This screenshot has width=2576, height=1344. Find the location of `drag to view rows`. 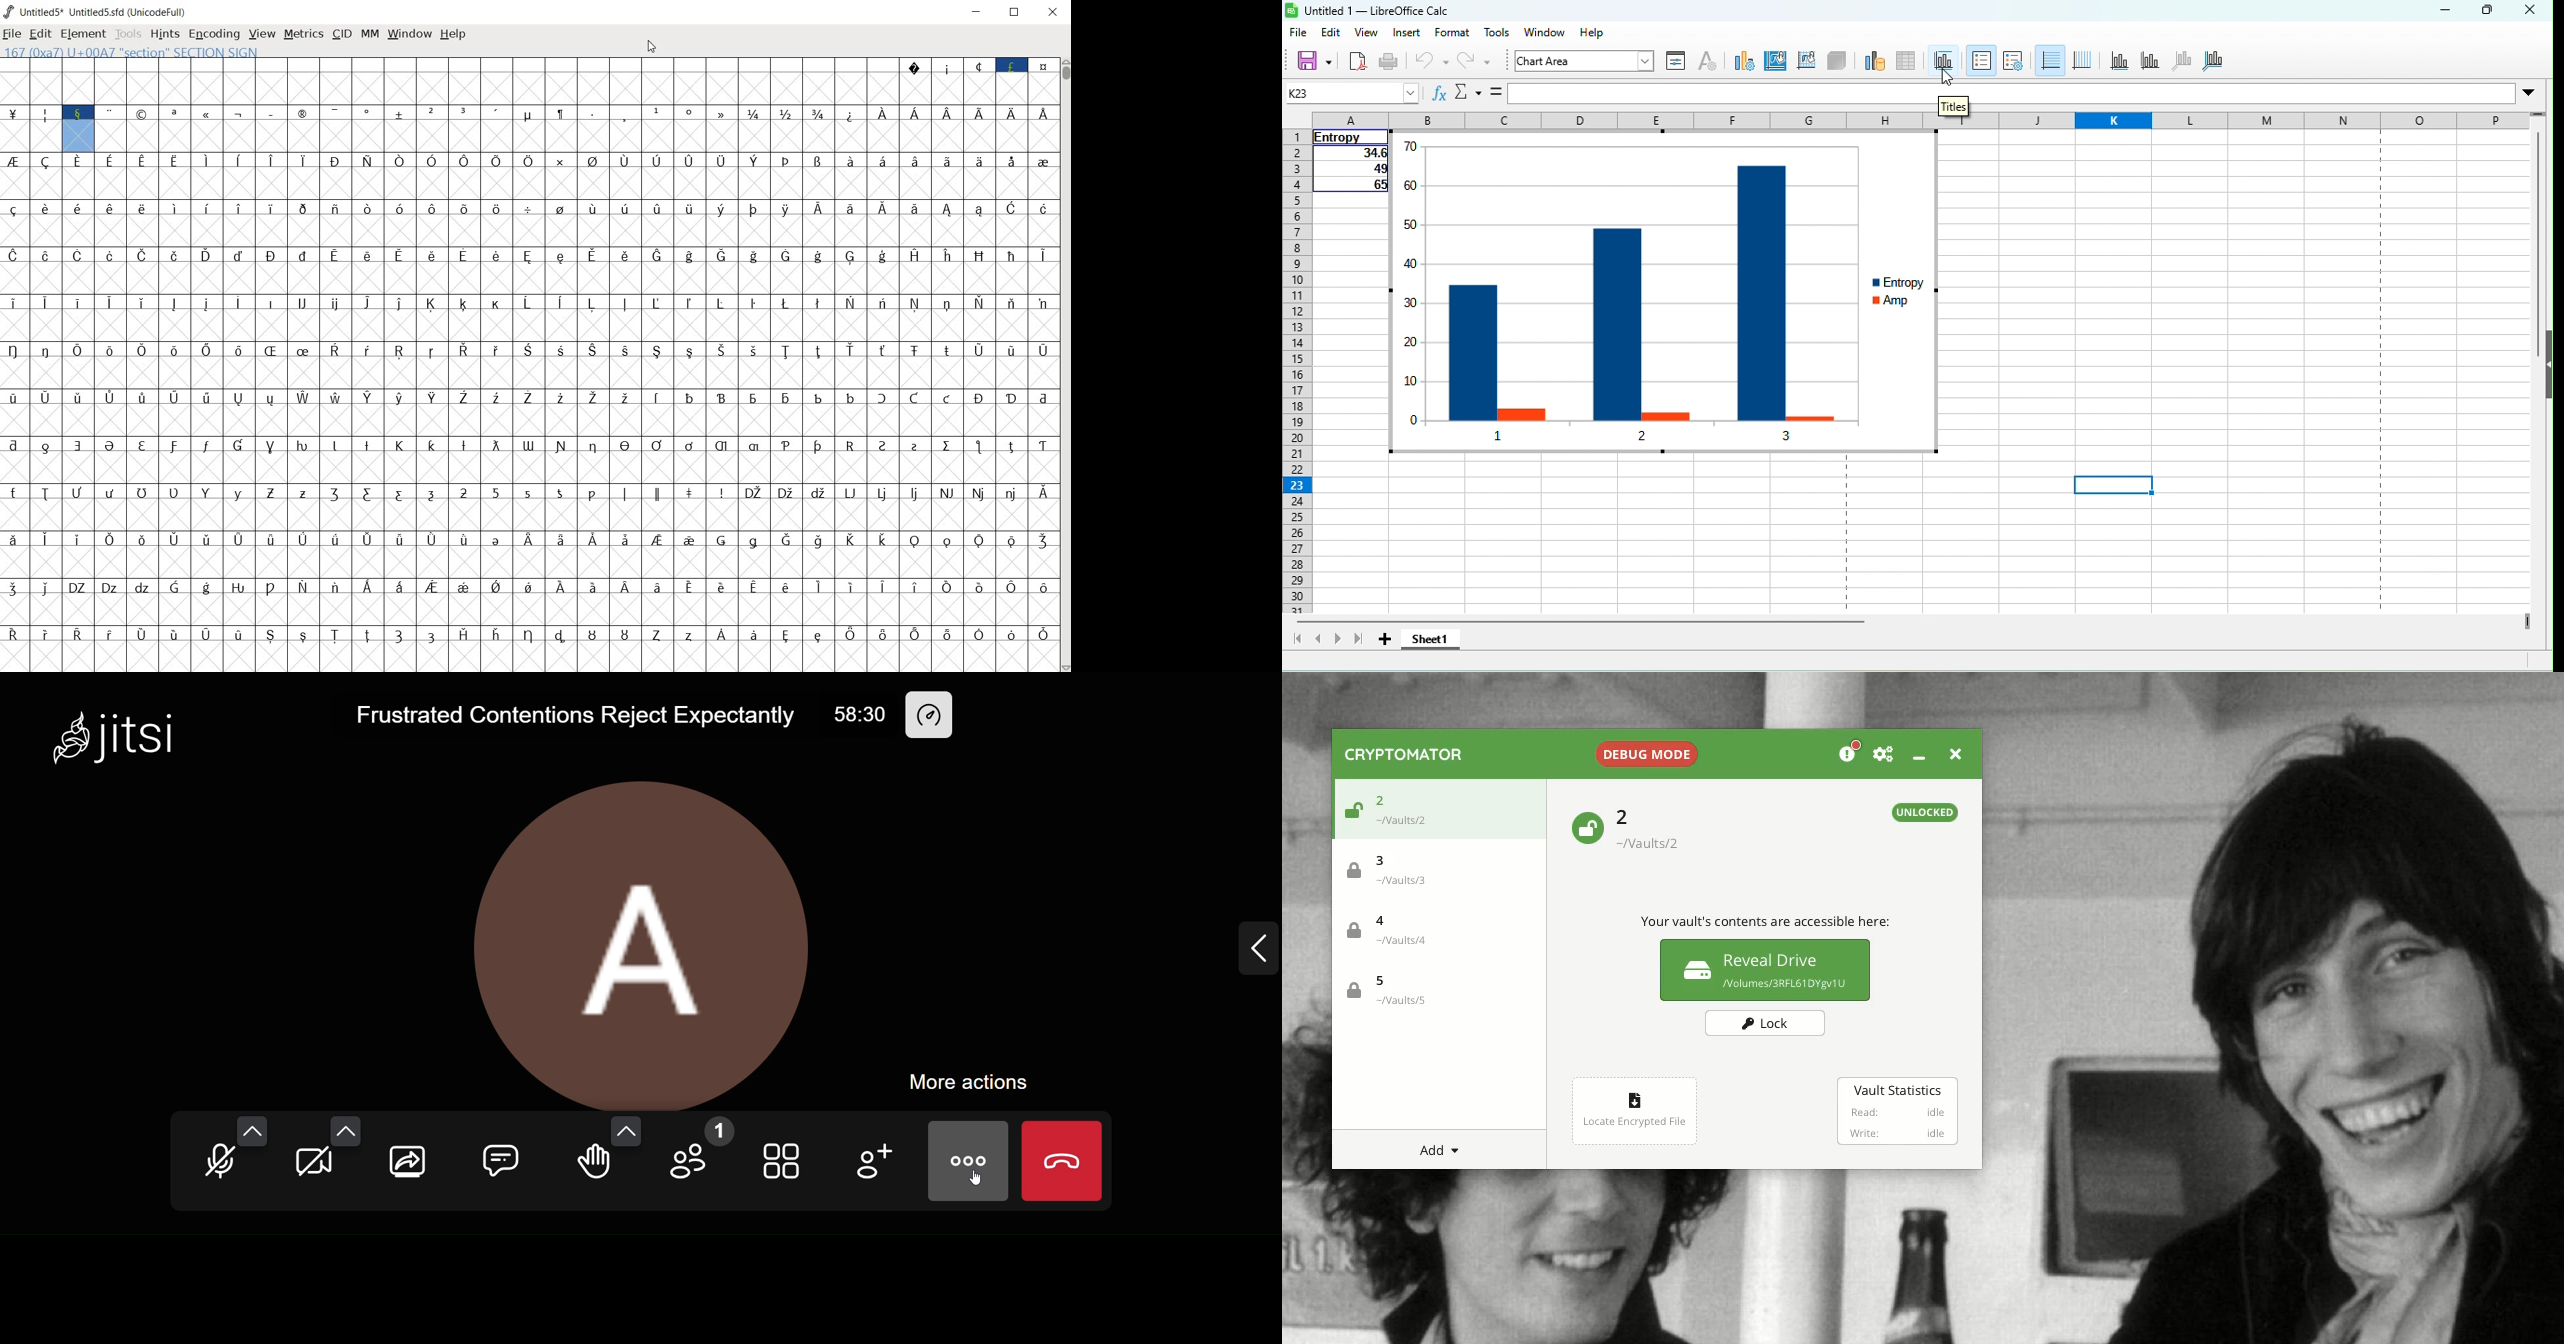

drag to view rows is located at coordinates (2539, 112).